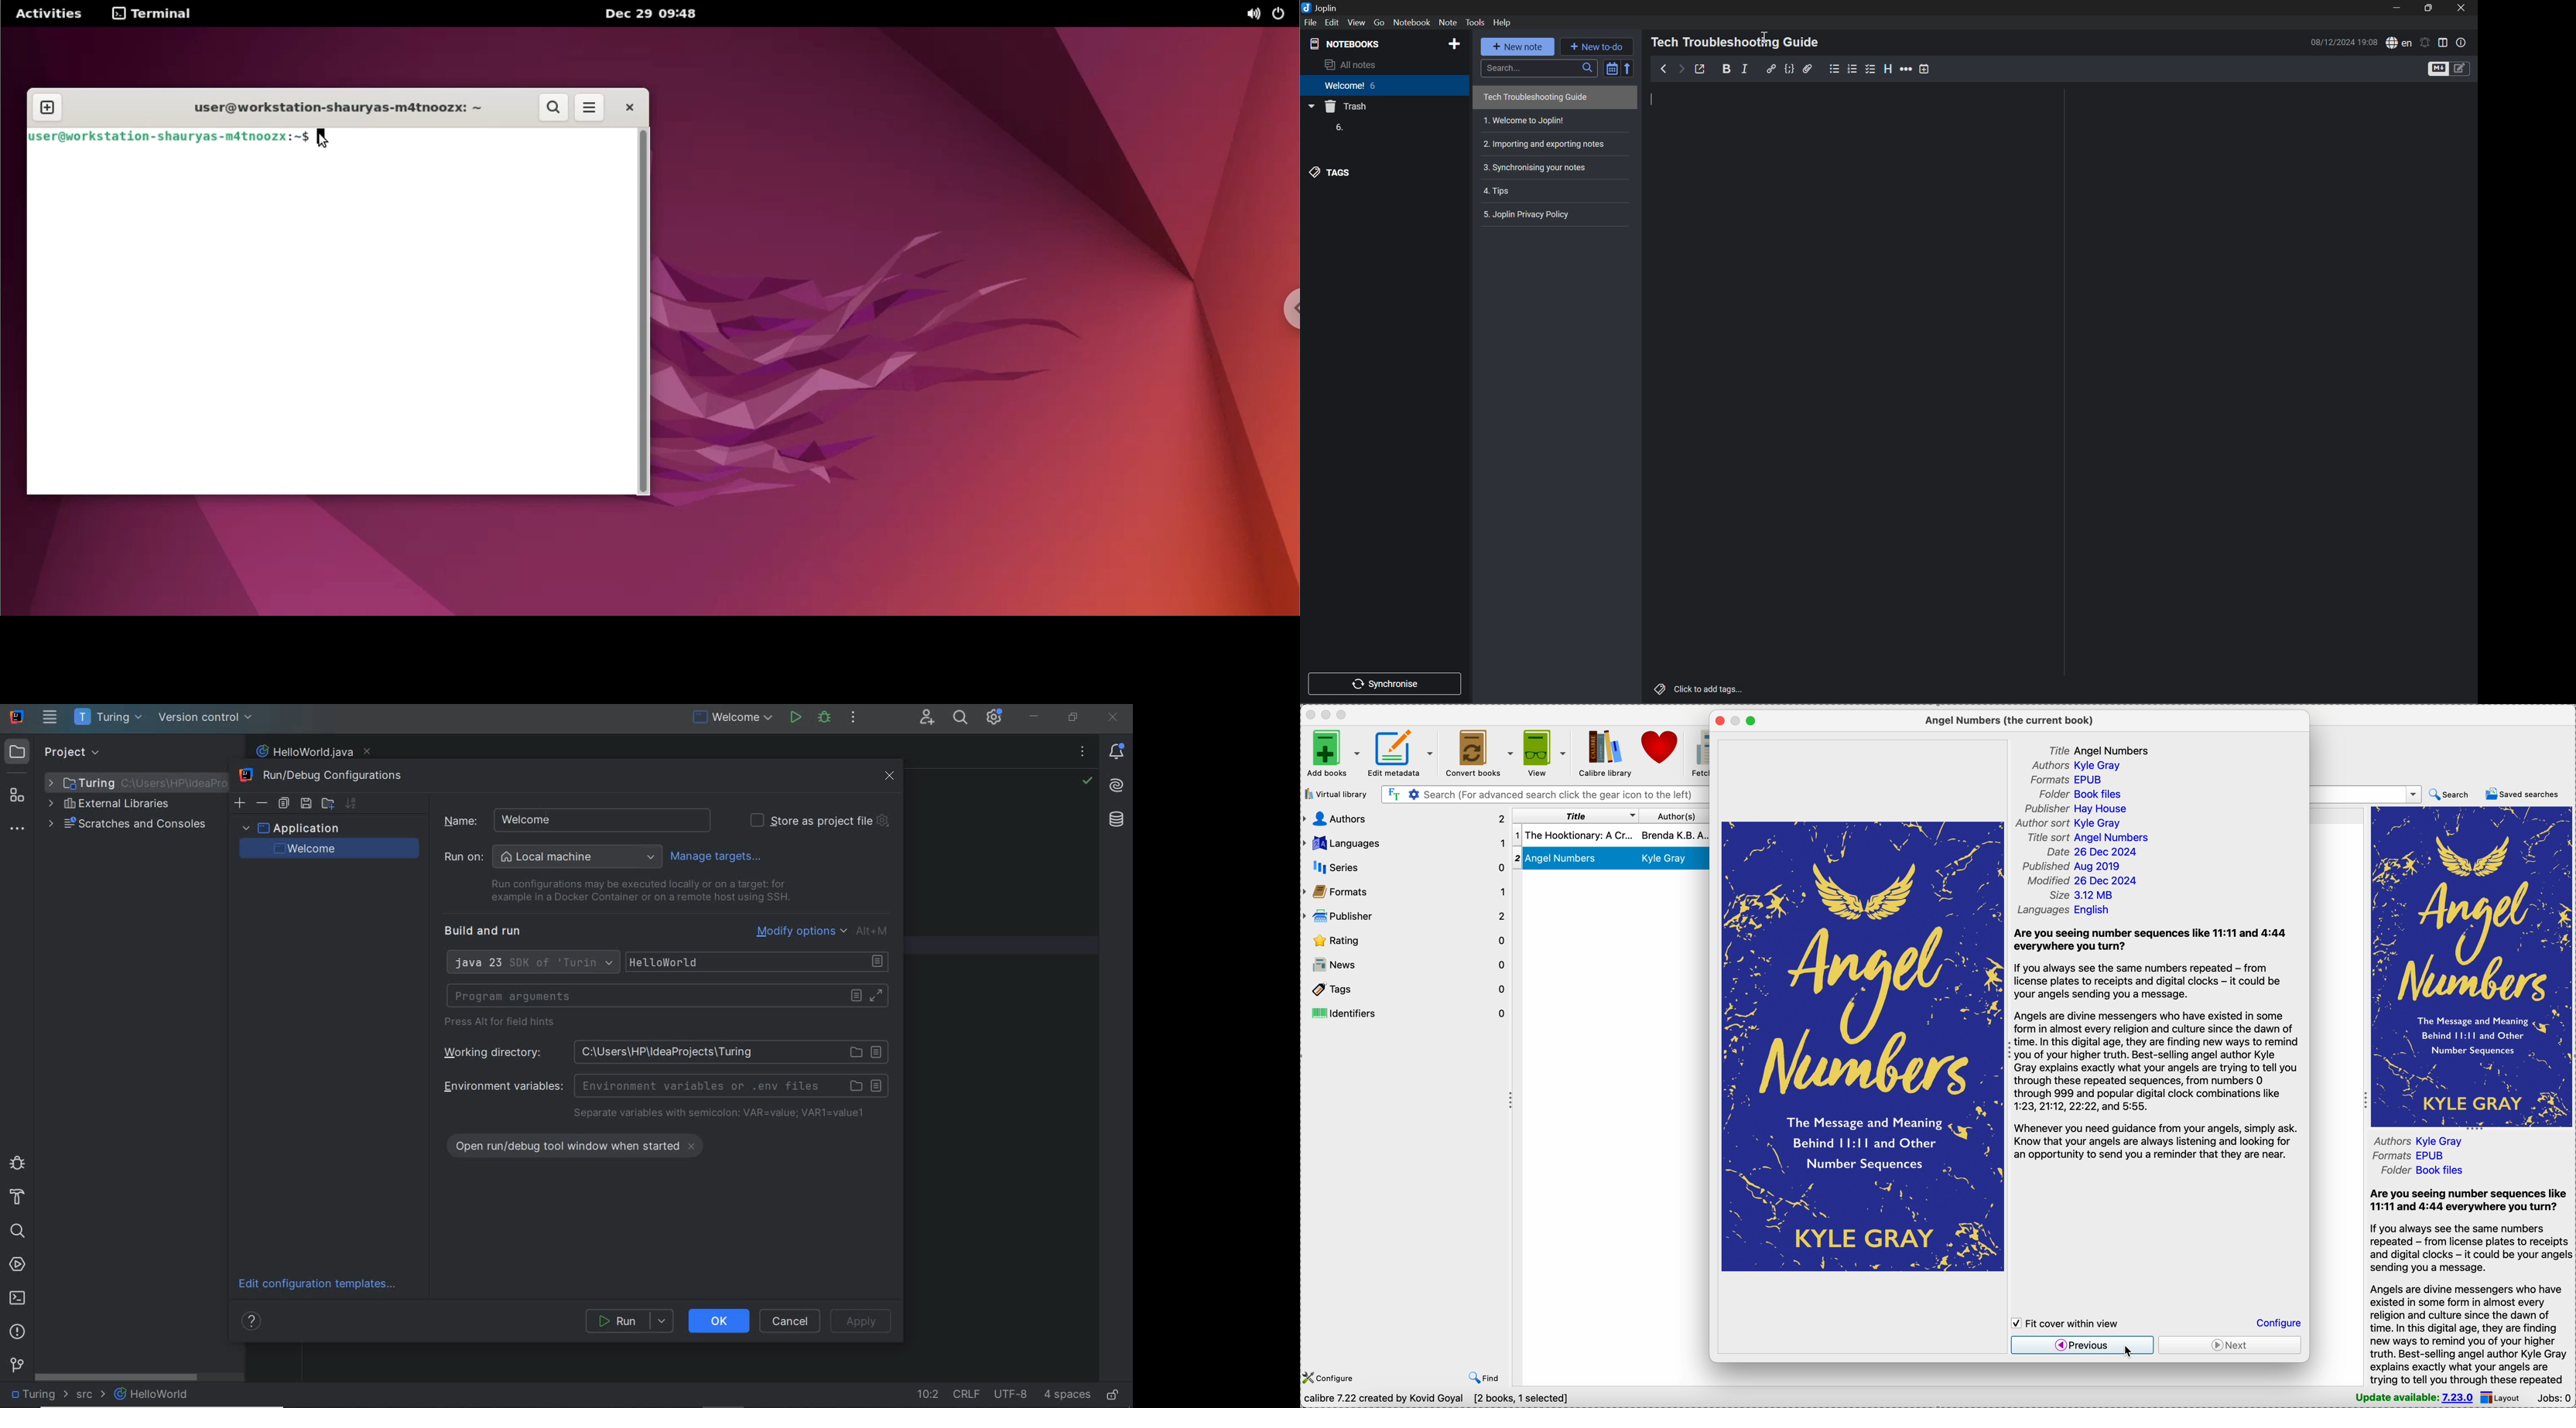  What do you see at coordinates (1612, 835) in the screenshot?
I see `The Hooktionary book` at bounding box center [1612, 835].